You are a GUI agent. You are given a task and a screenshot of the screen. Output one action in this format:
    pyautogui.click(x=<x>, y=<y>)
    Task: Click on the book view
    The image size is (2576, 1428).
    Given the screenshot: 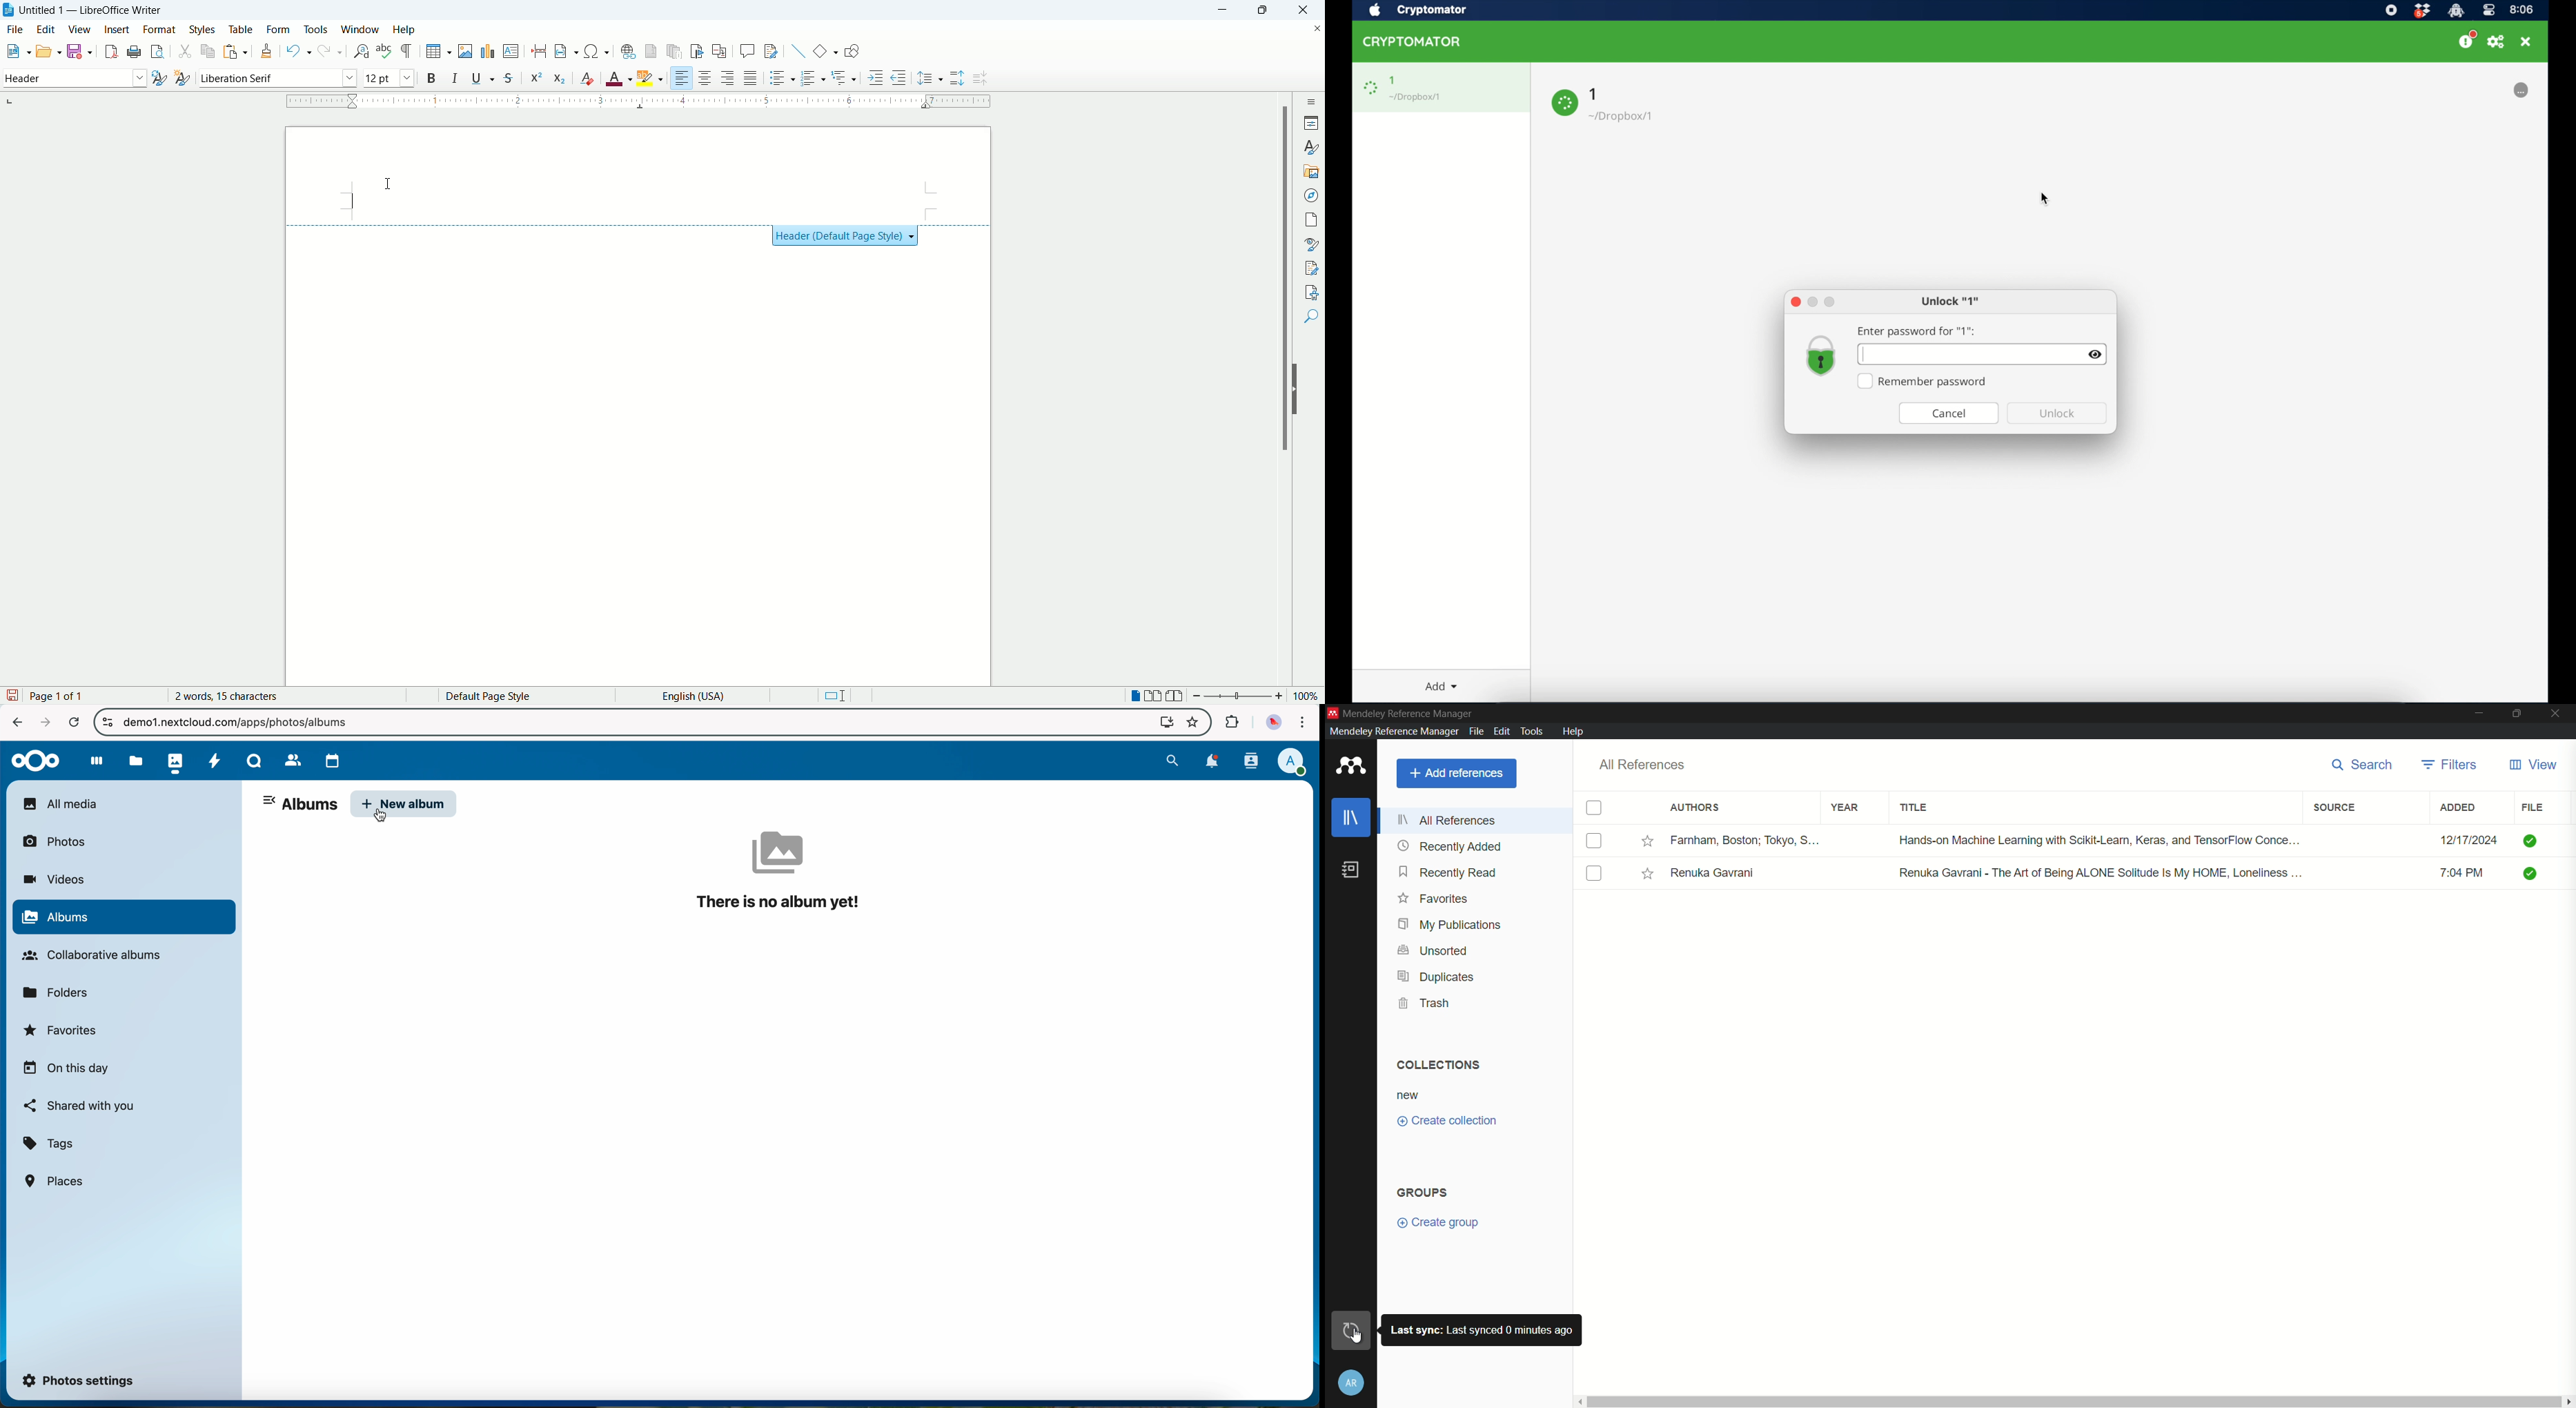 What is the action you would take?
    pyautogui.click(x=1175, y=696)
    